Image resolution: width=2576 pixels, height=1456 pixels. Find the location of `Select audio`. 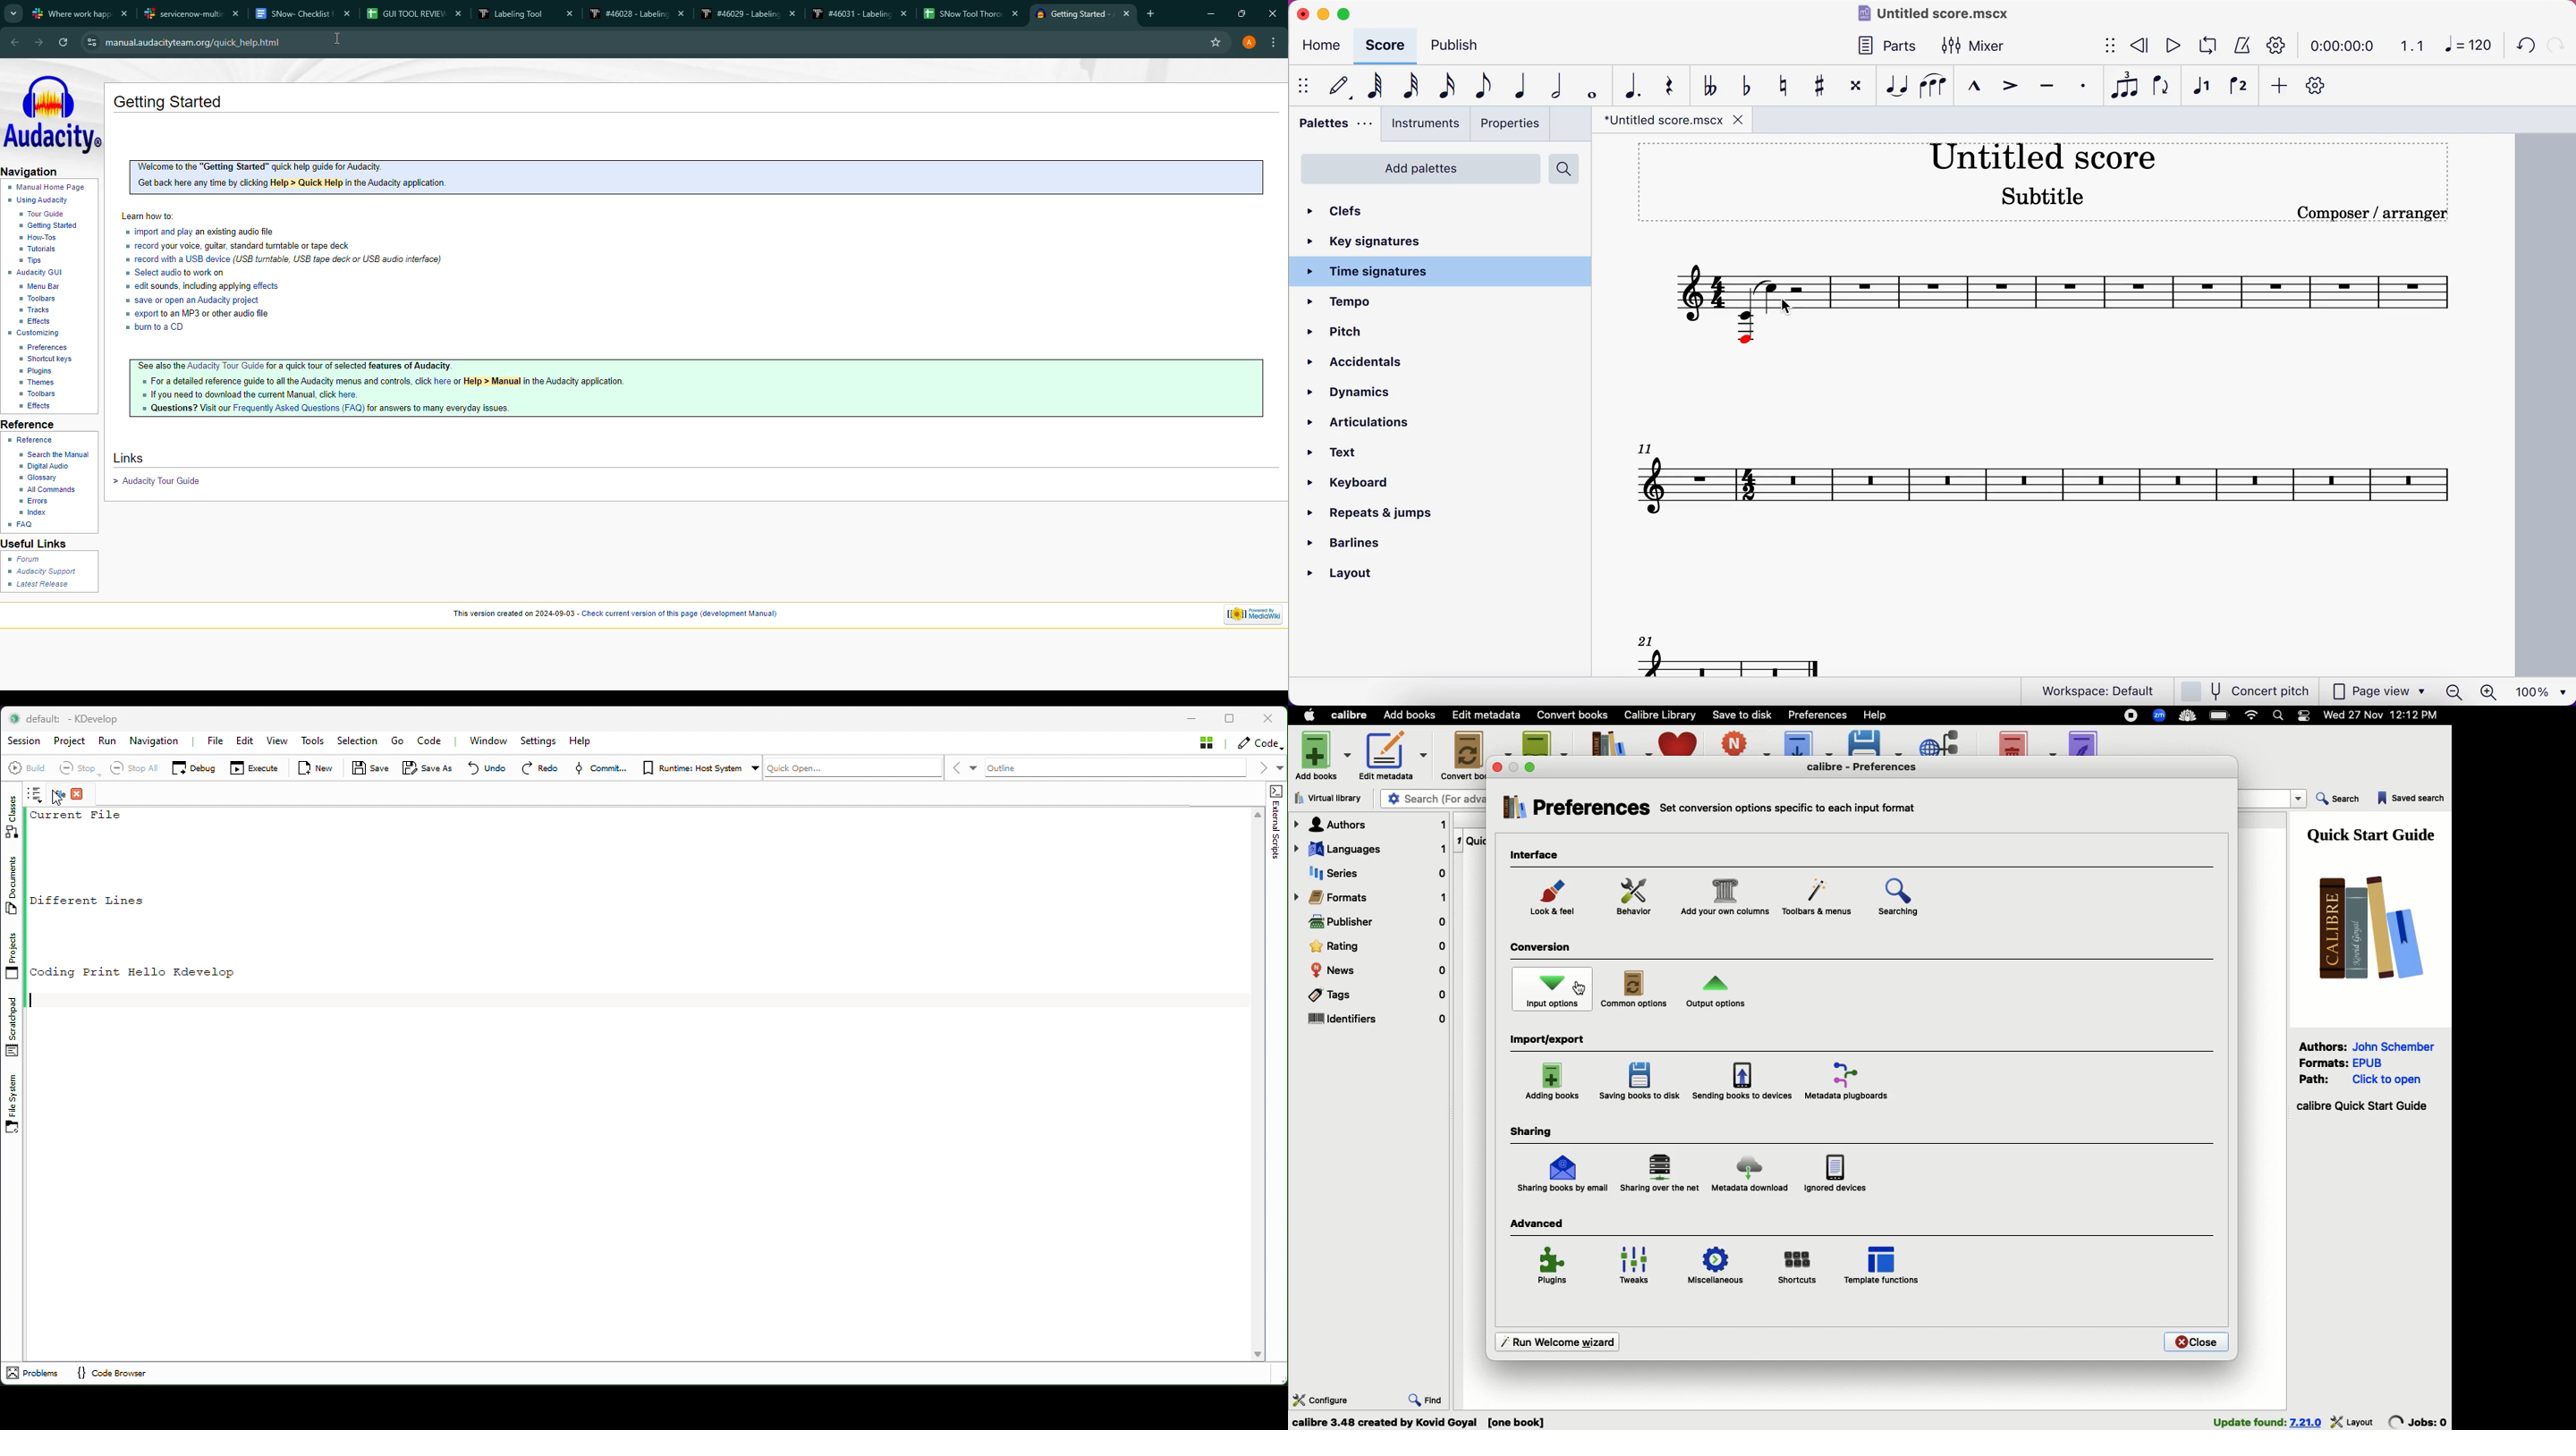

Select audio is located at coordinates (152, 274).